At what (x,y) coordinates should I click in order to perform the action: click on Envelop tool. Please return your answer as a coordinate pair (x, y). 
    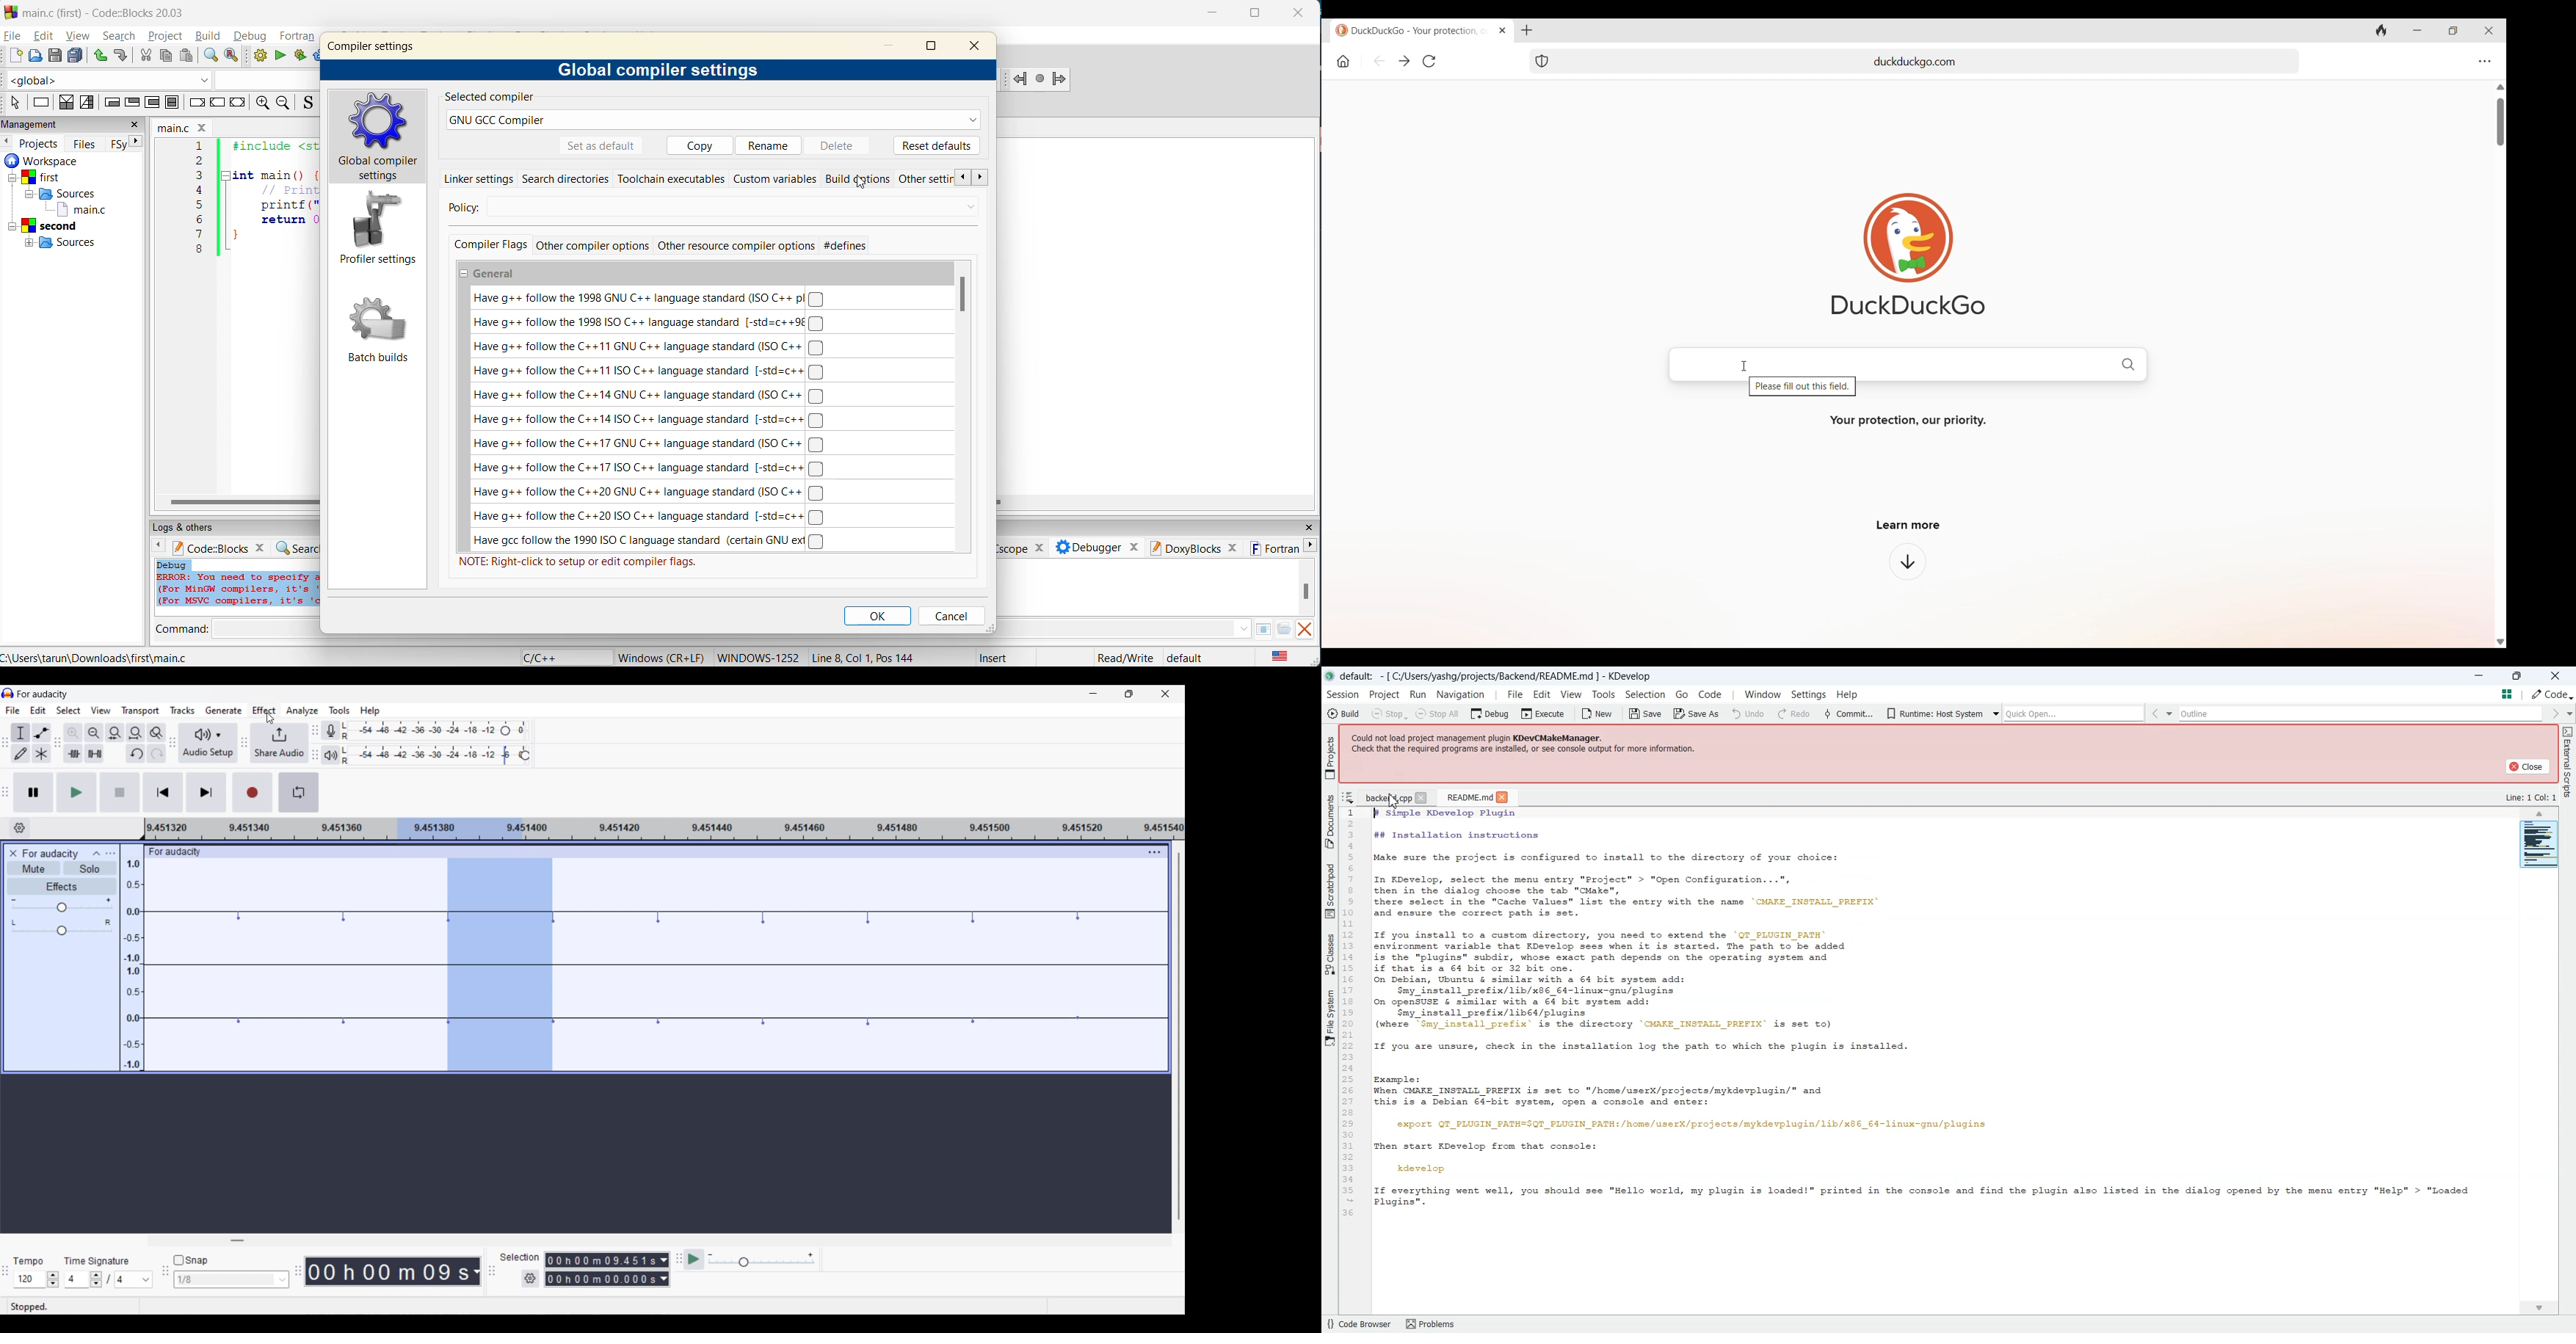
    Looking at the image, I should click on (42, 733).